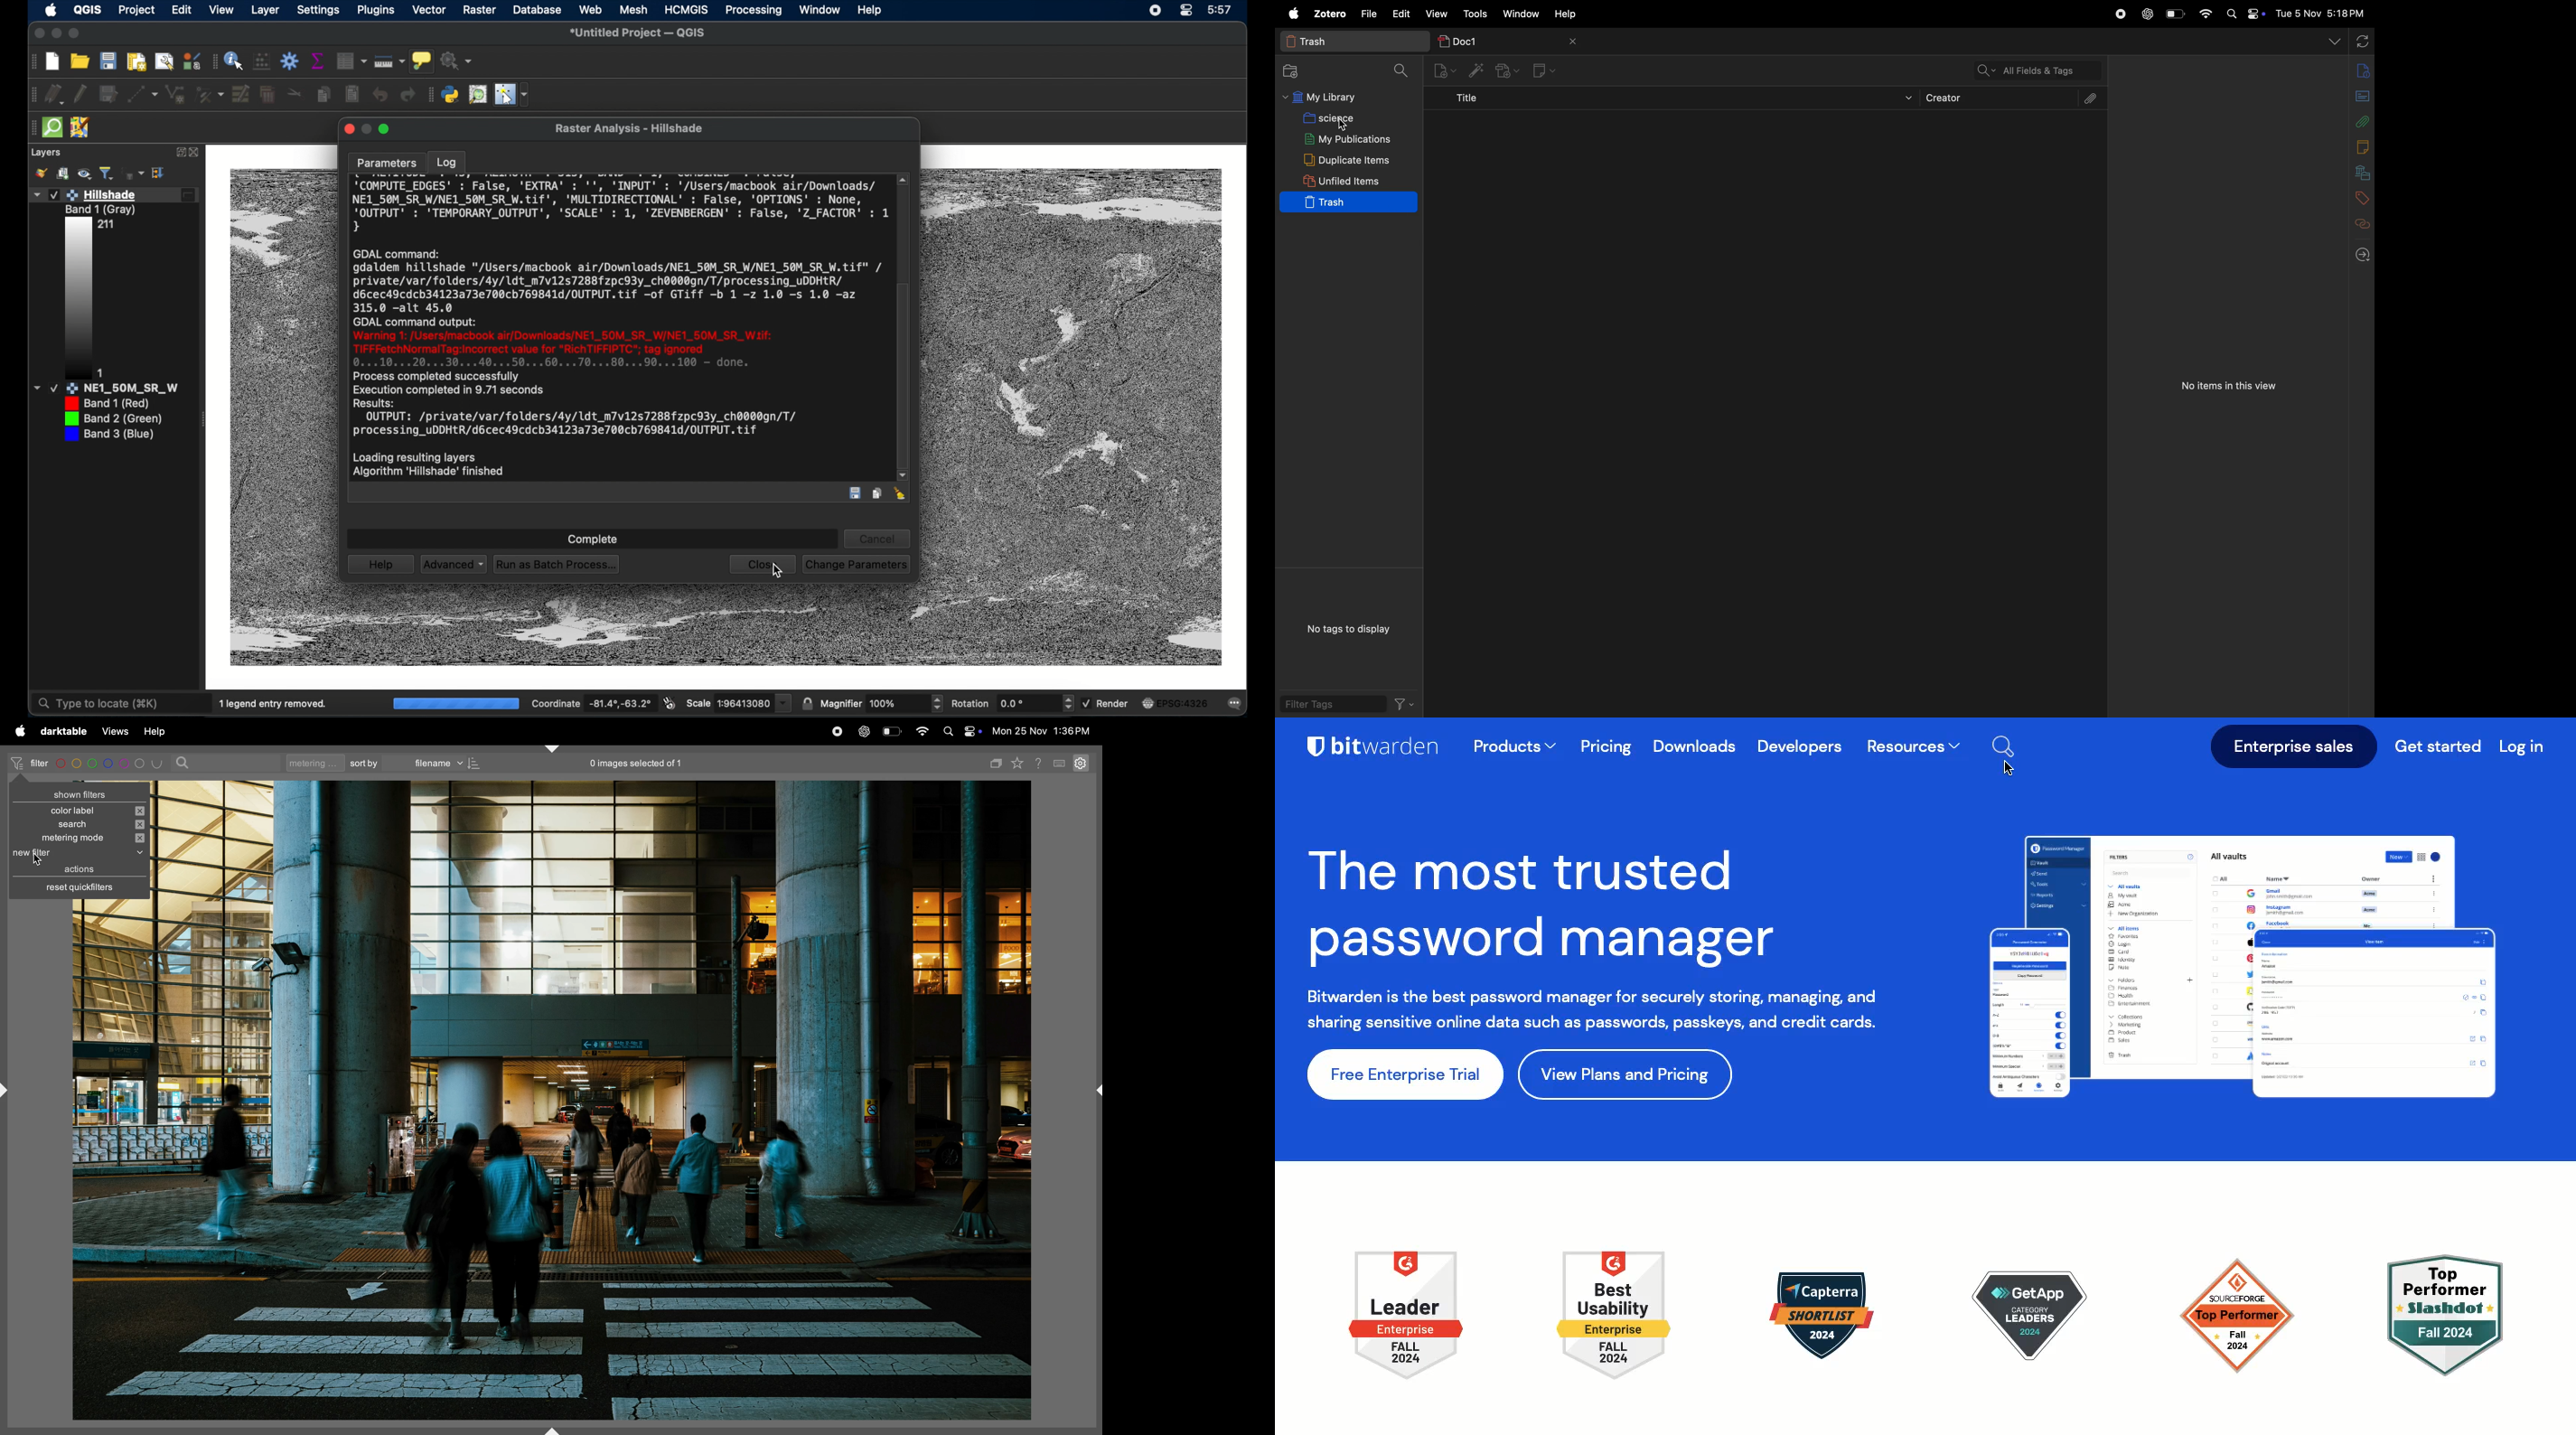 The image size is (2576, 1456). What do you see at coordinates (111, 403) in the screenshot?
I see `Band 1 (red)` at bounding box center [111, 403].